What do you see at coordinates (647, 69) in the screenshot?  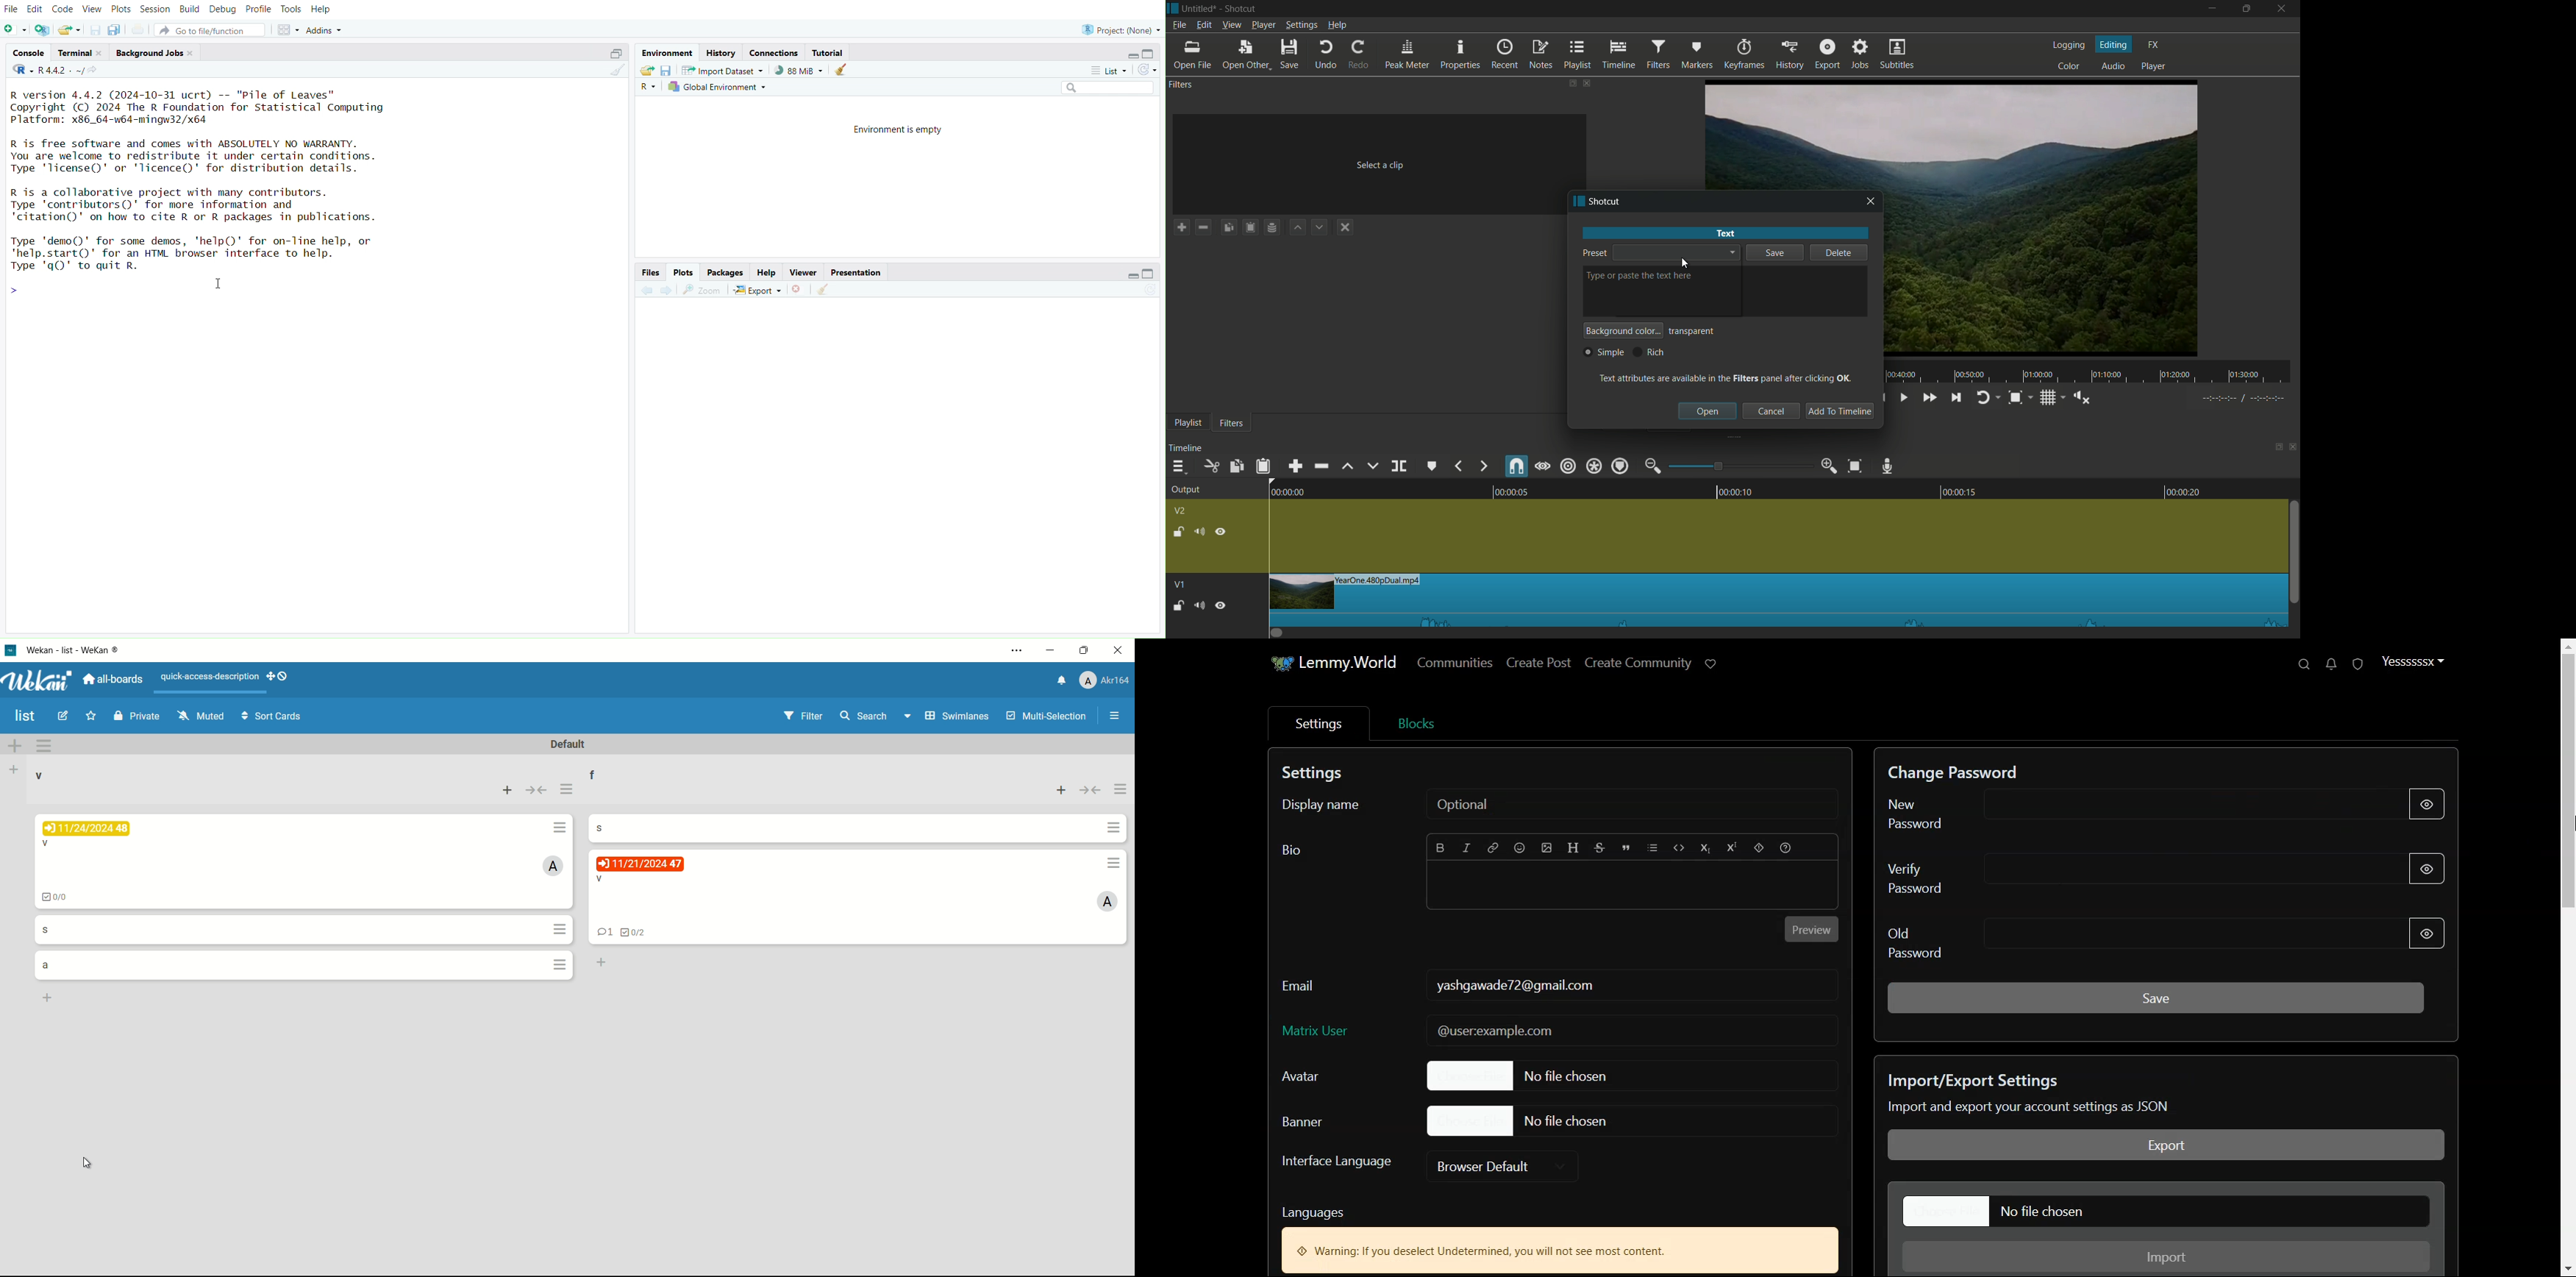 I see `Load workspace` at bounding box center [647, 69].